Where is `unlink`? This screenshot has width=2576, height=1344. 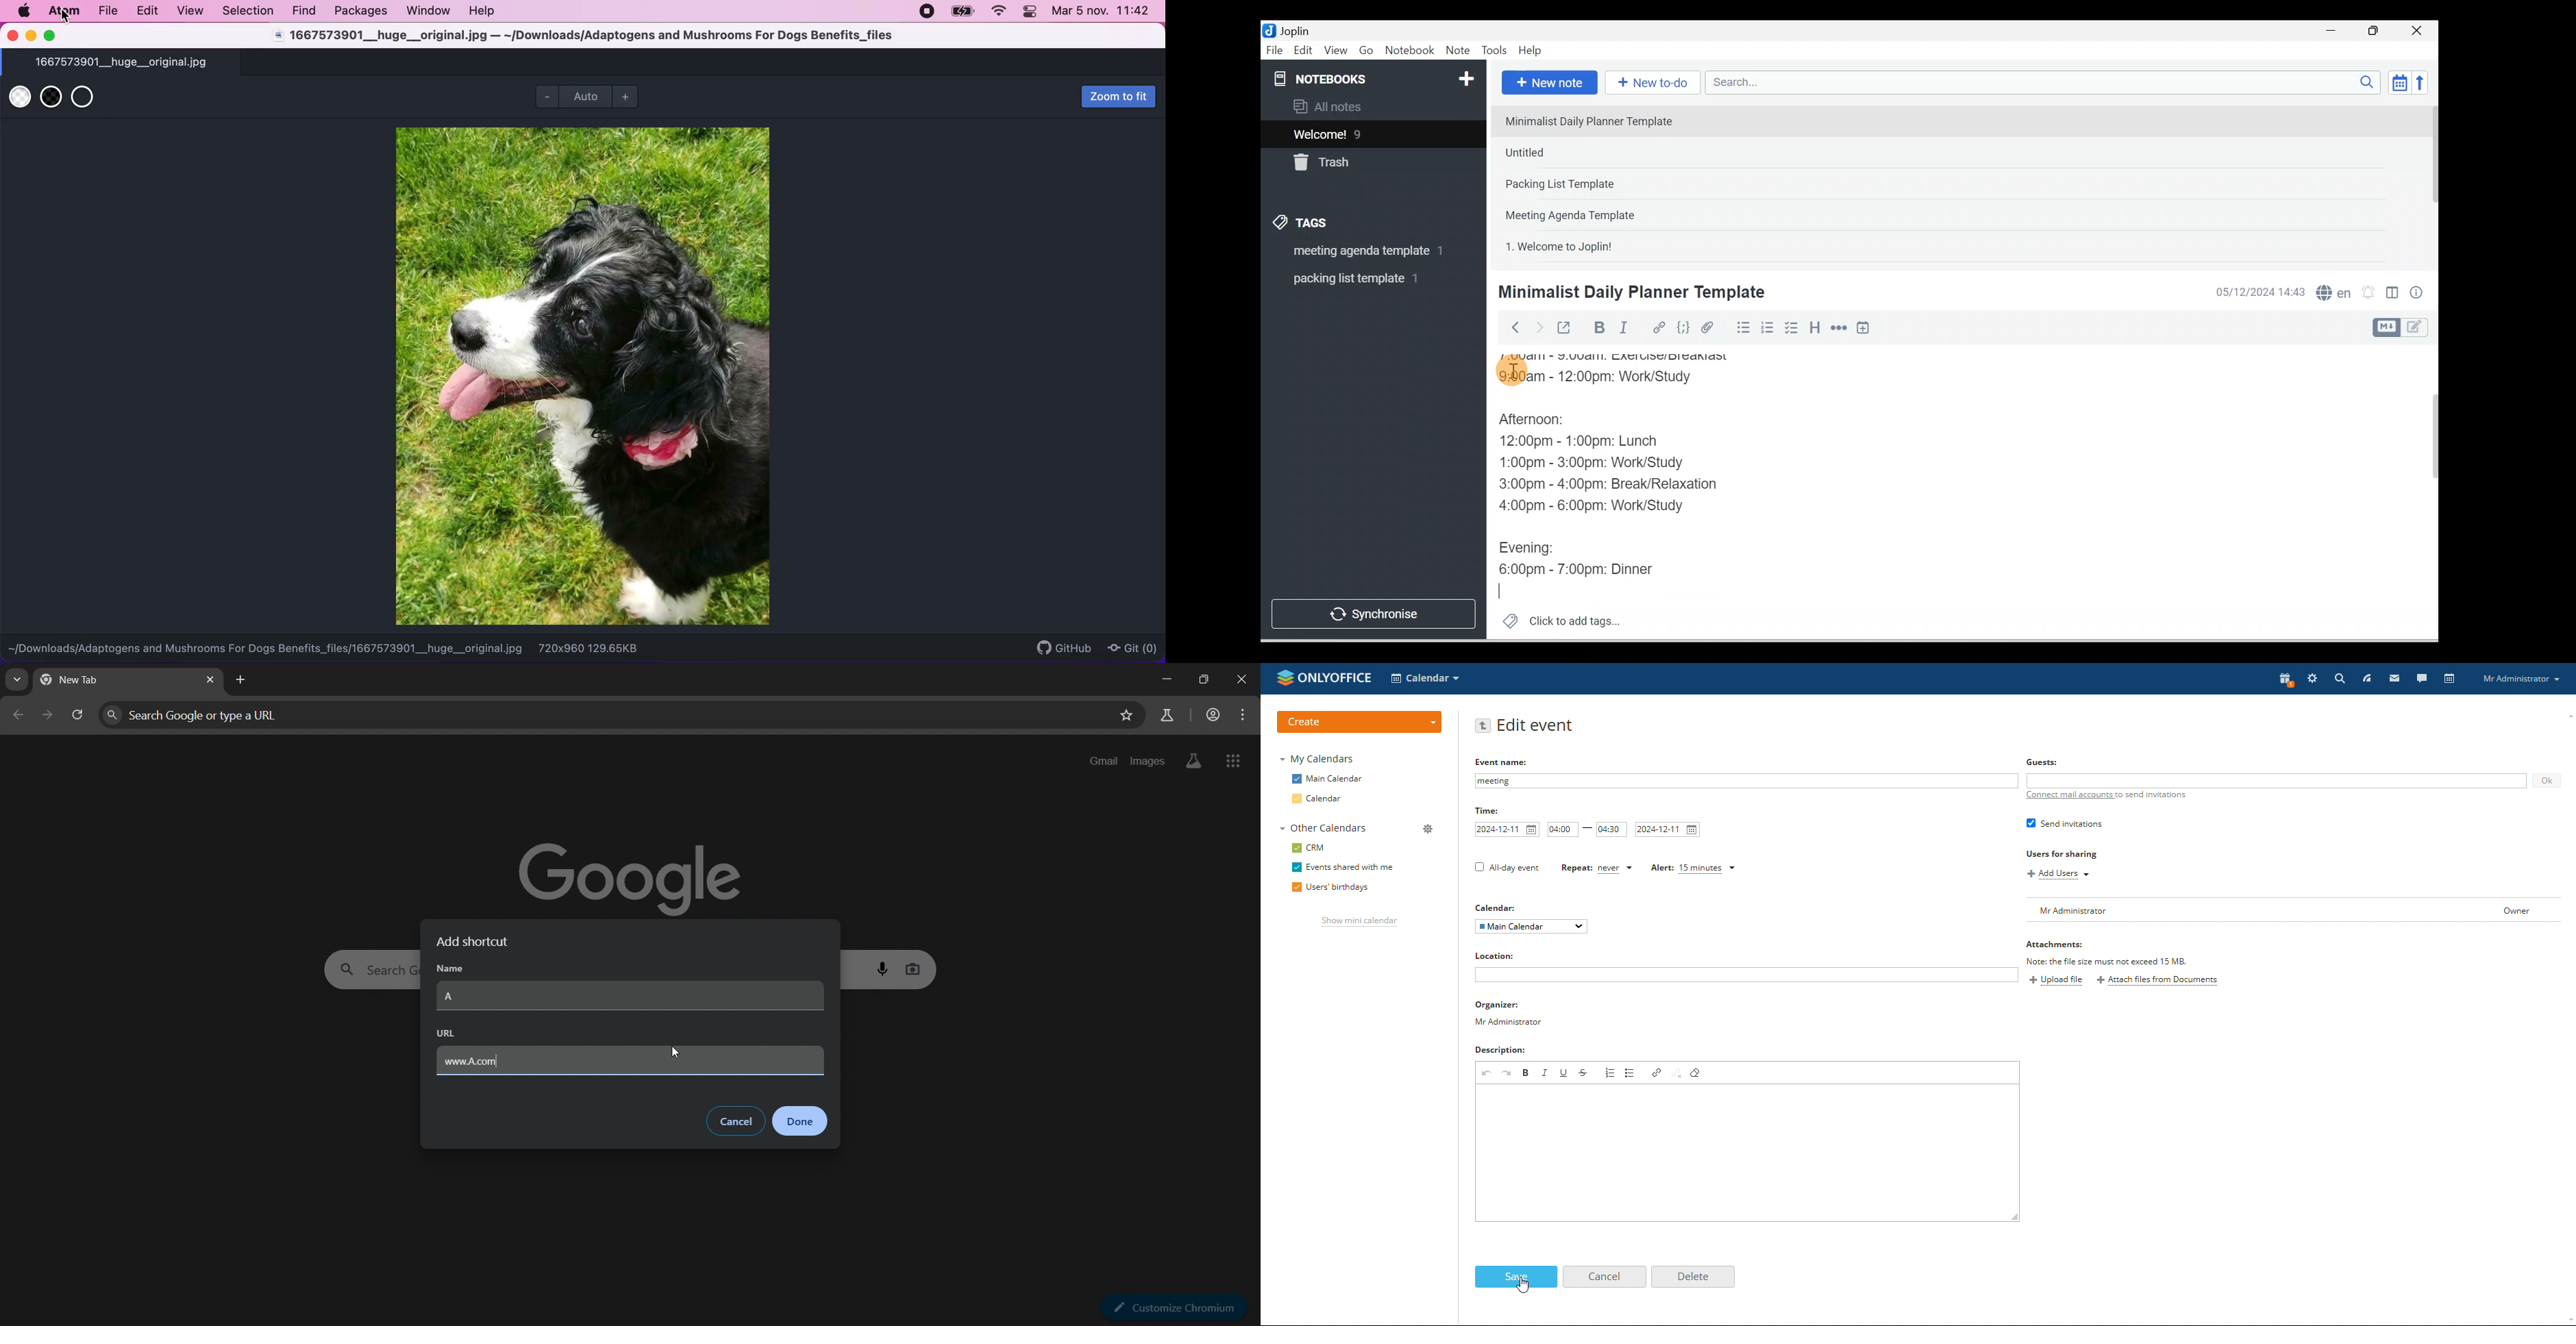
unlink is located at coordinates (1676, 1073).